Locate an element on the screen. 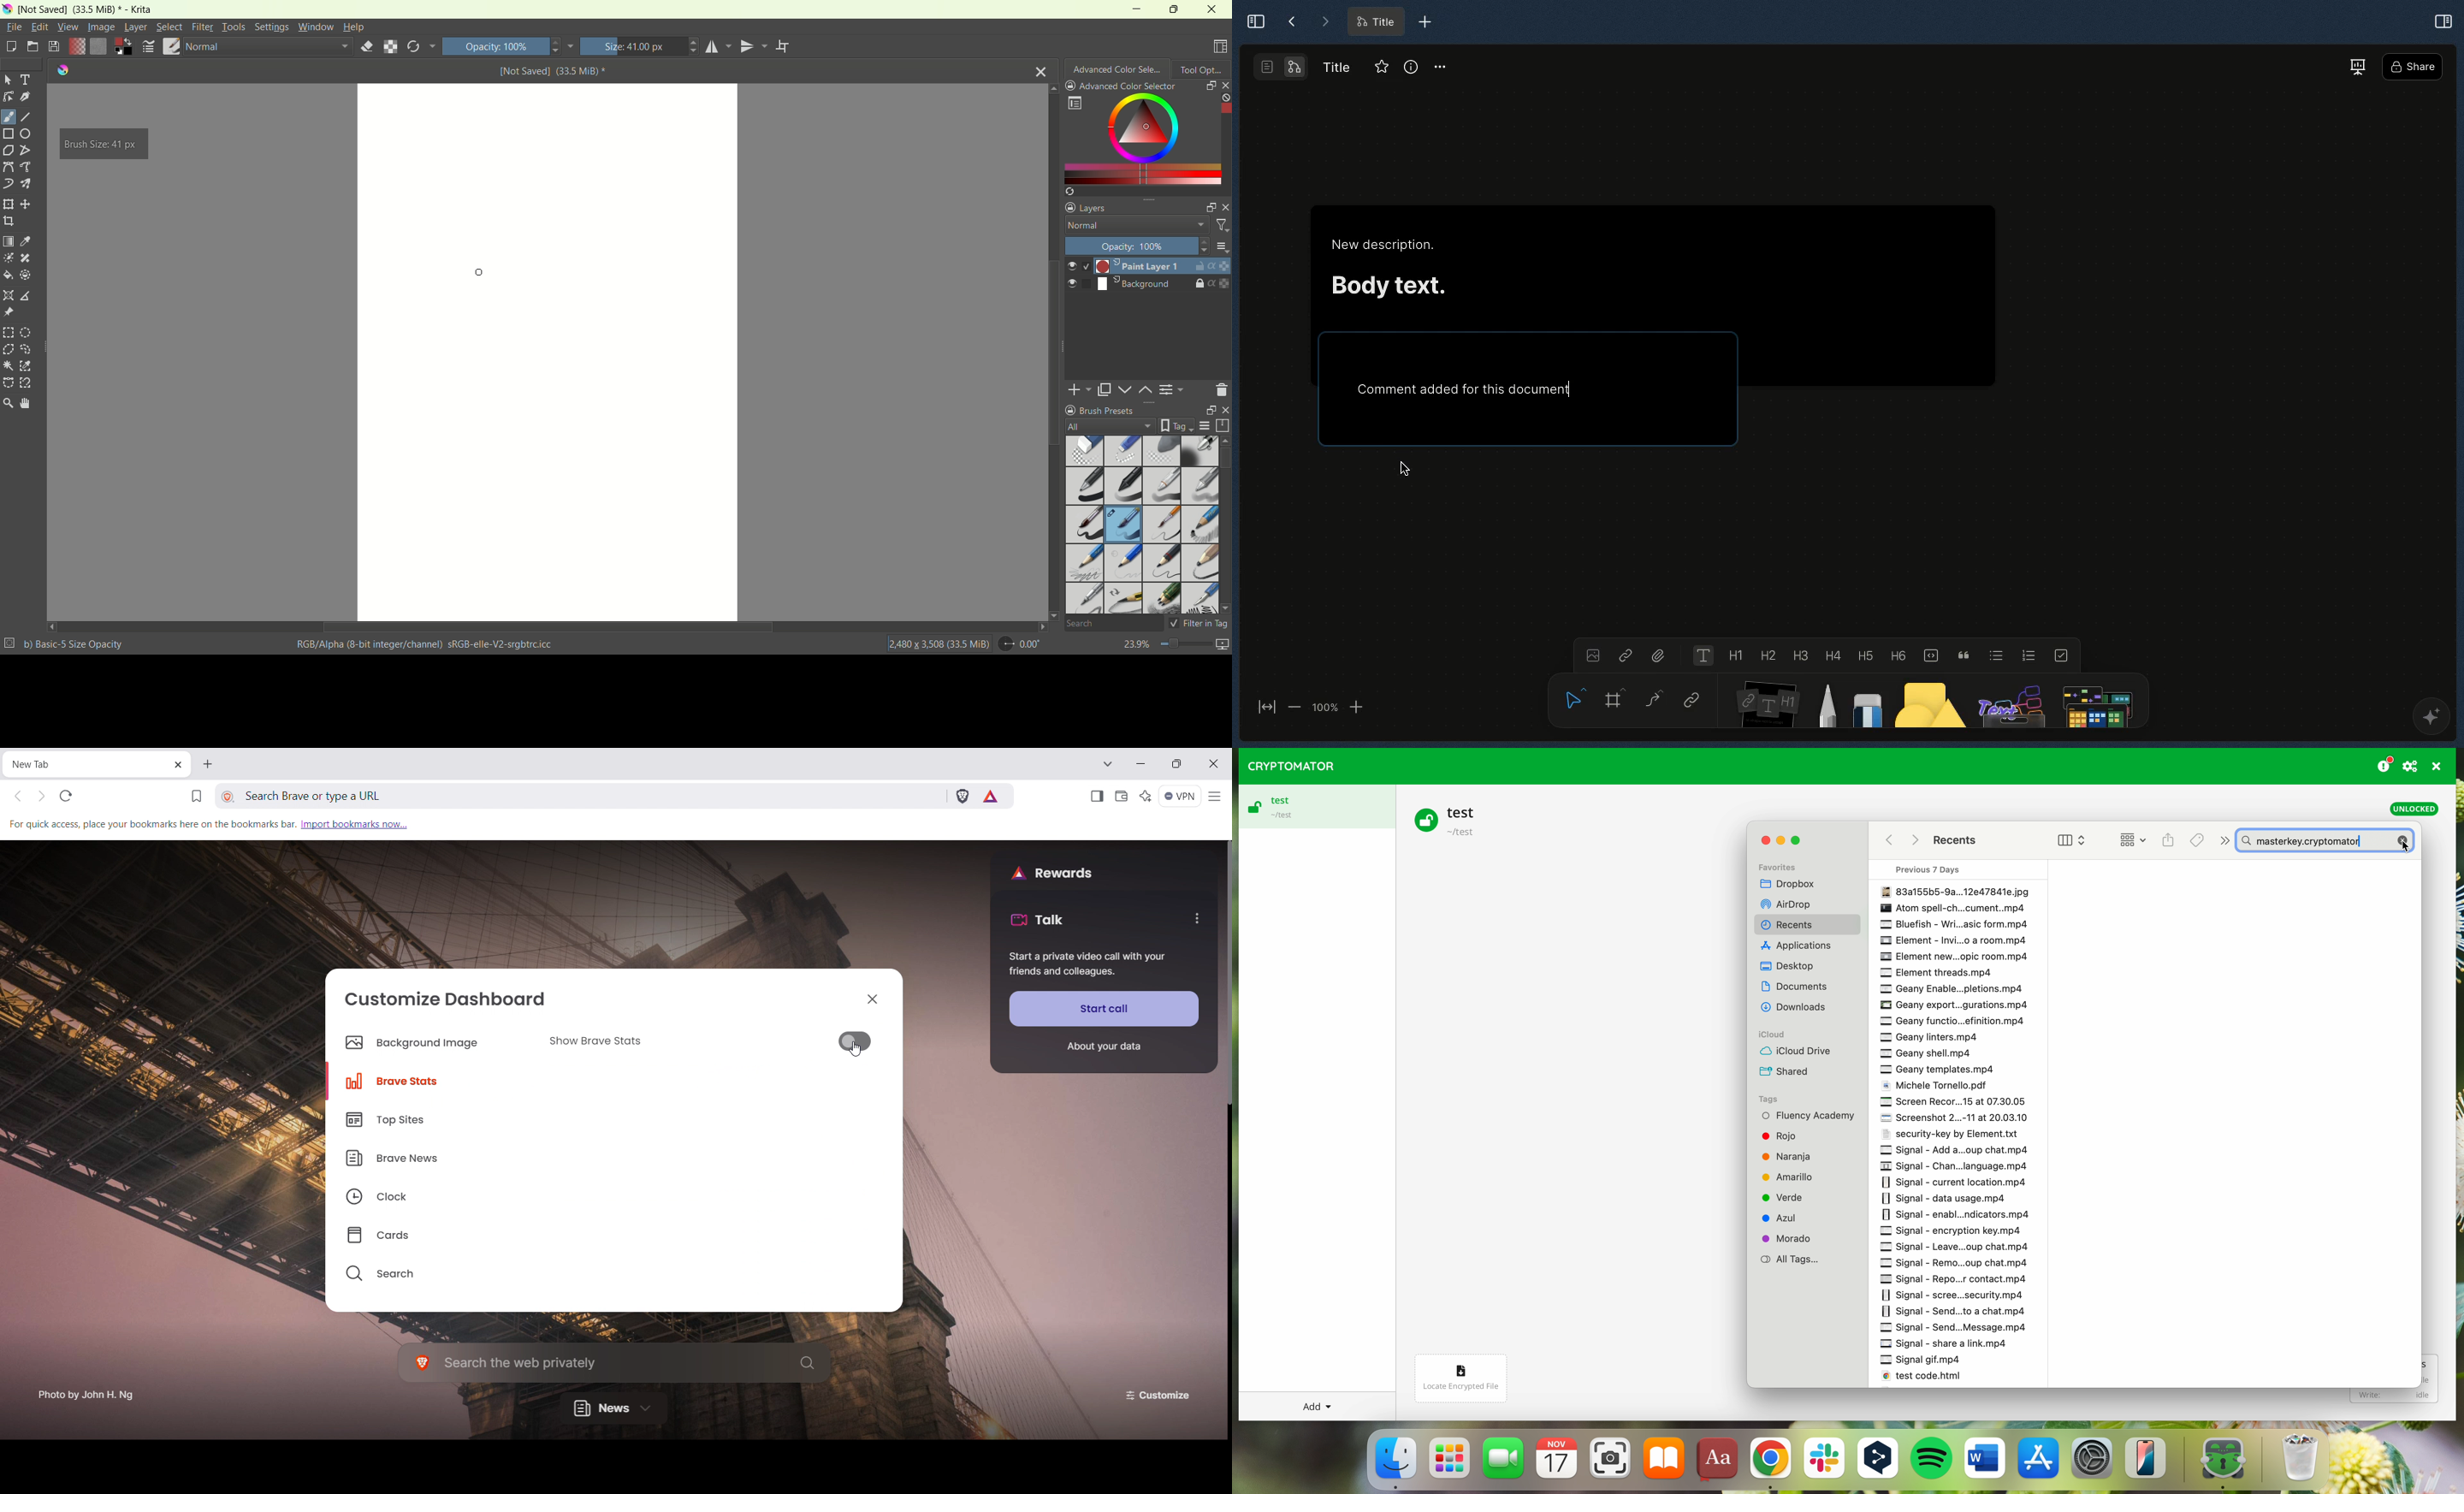 Image resolution: width=2464 pixels, height=1512 pixels. minimize is located at coordinates (1780, 841).